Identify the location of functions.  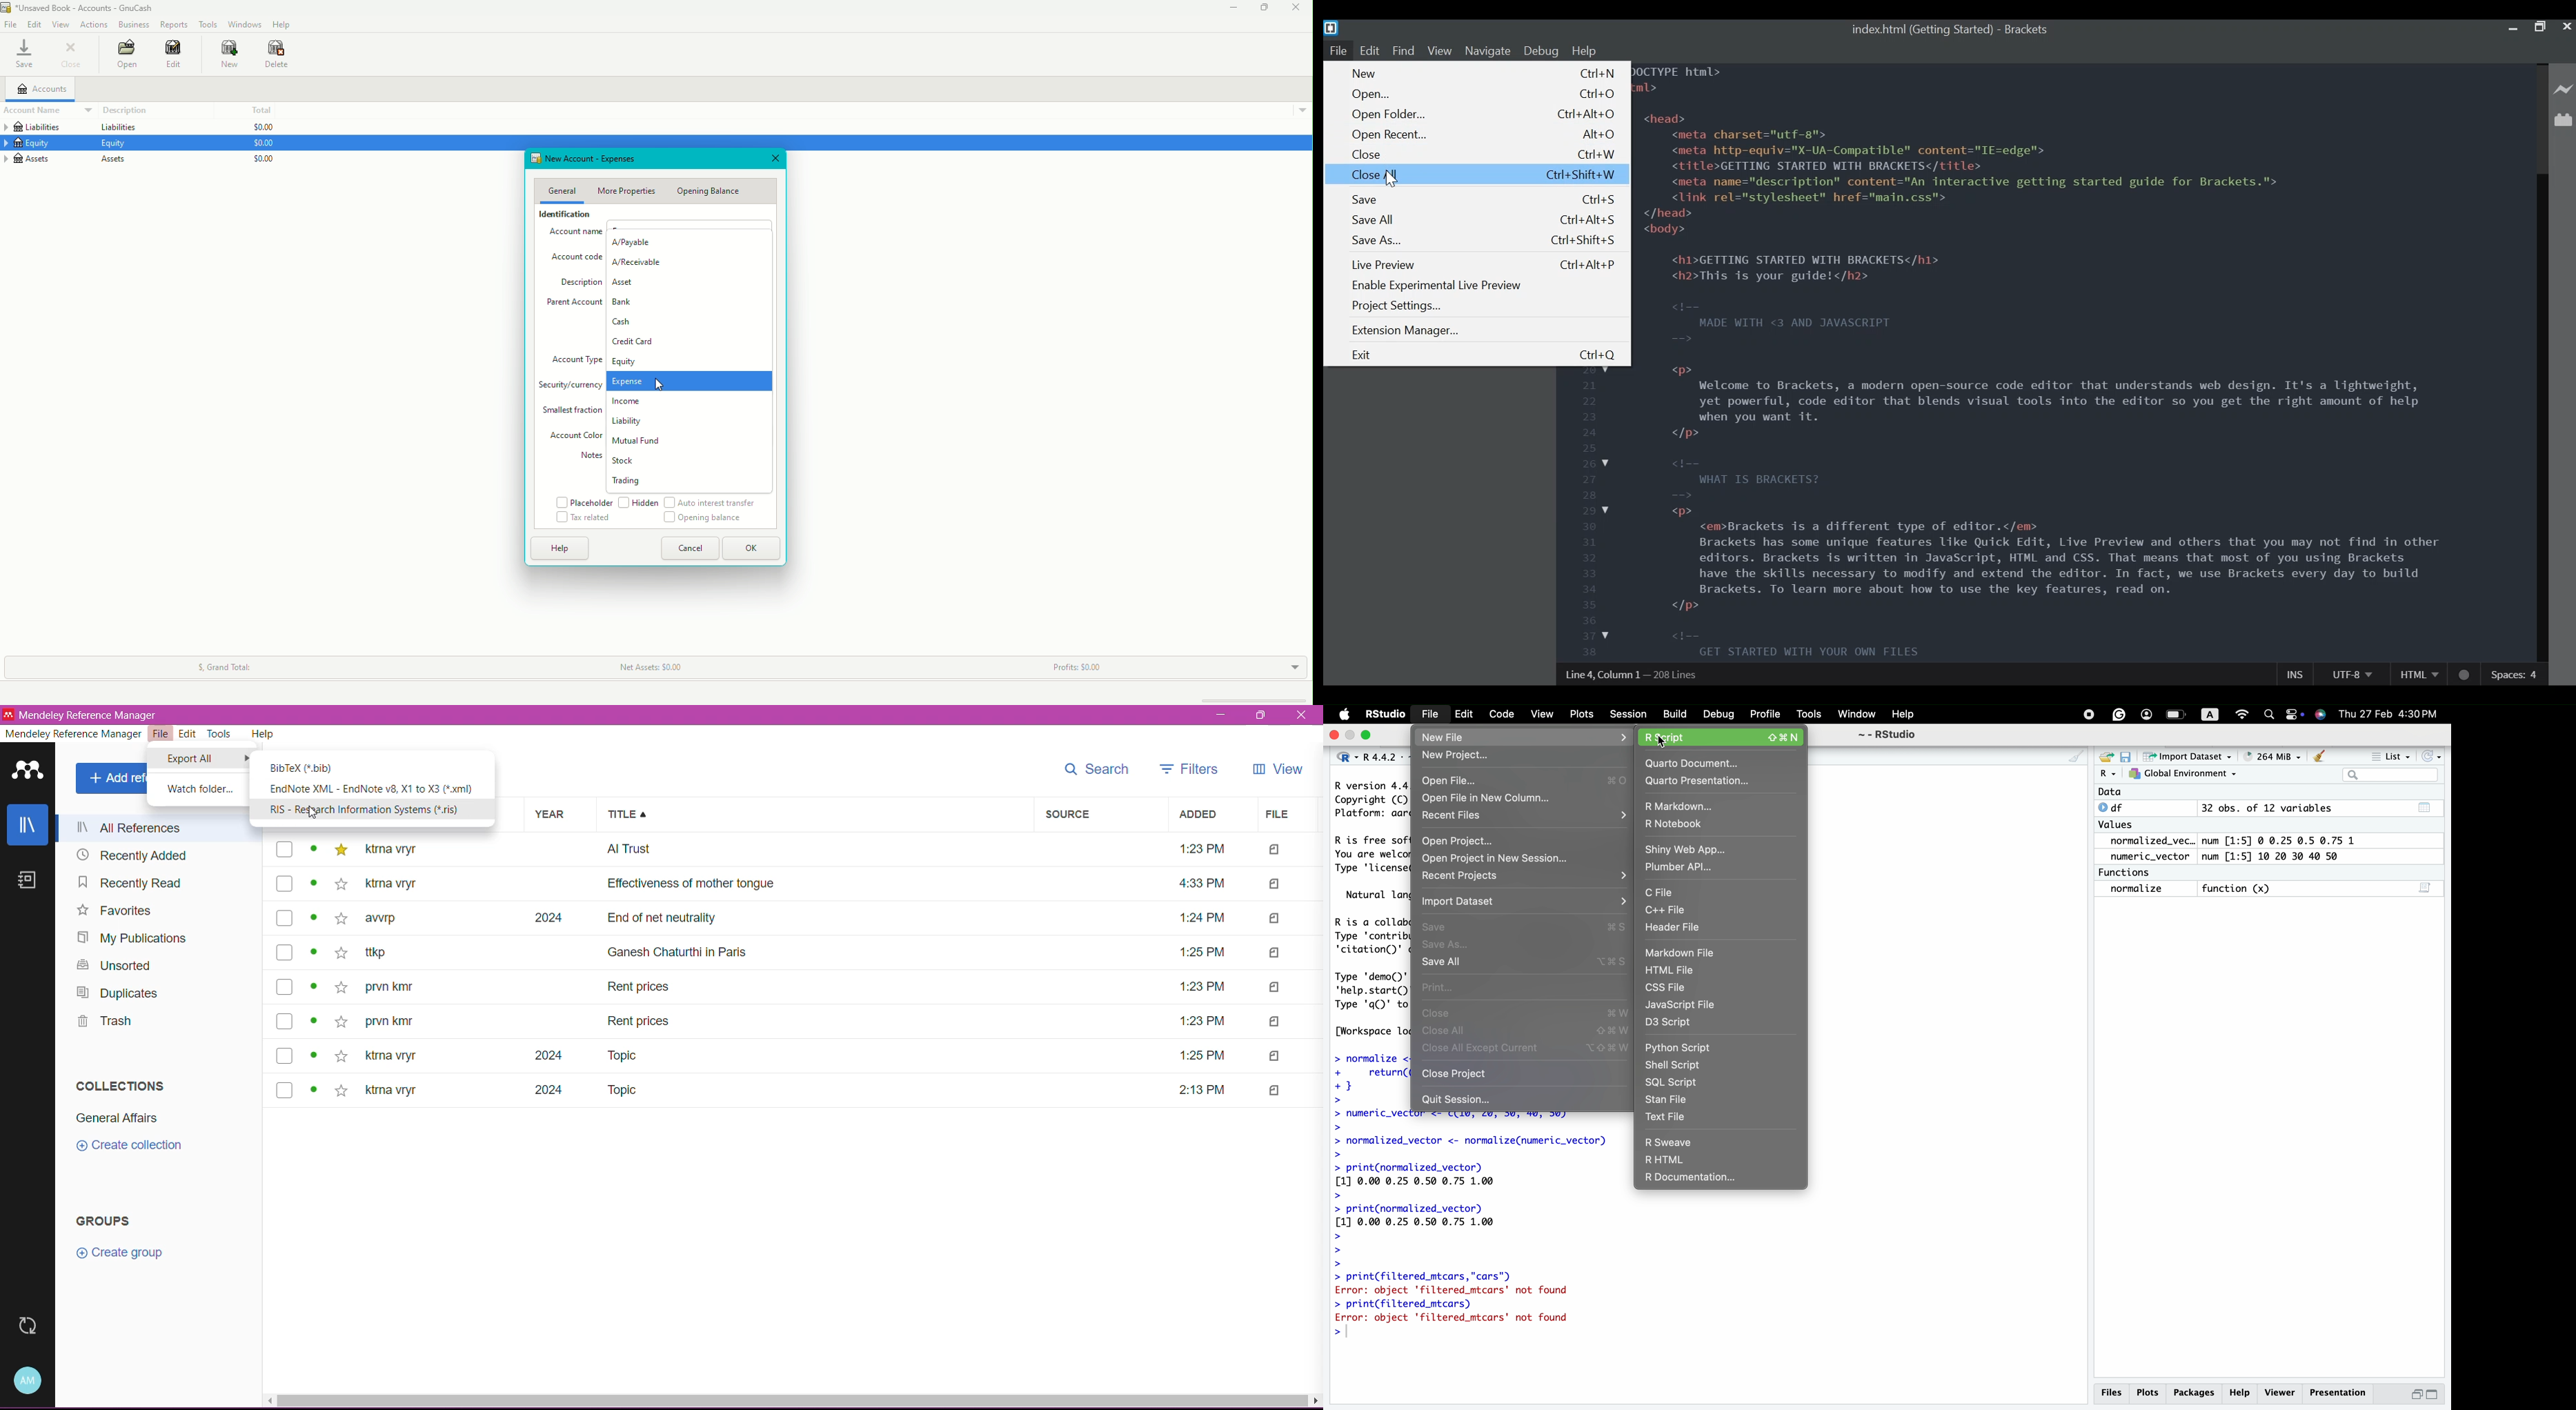
(2128, 873).